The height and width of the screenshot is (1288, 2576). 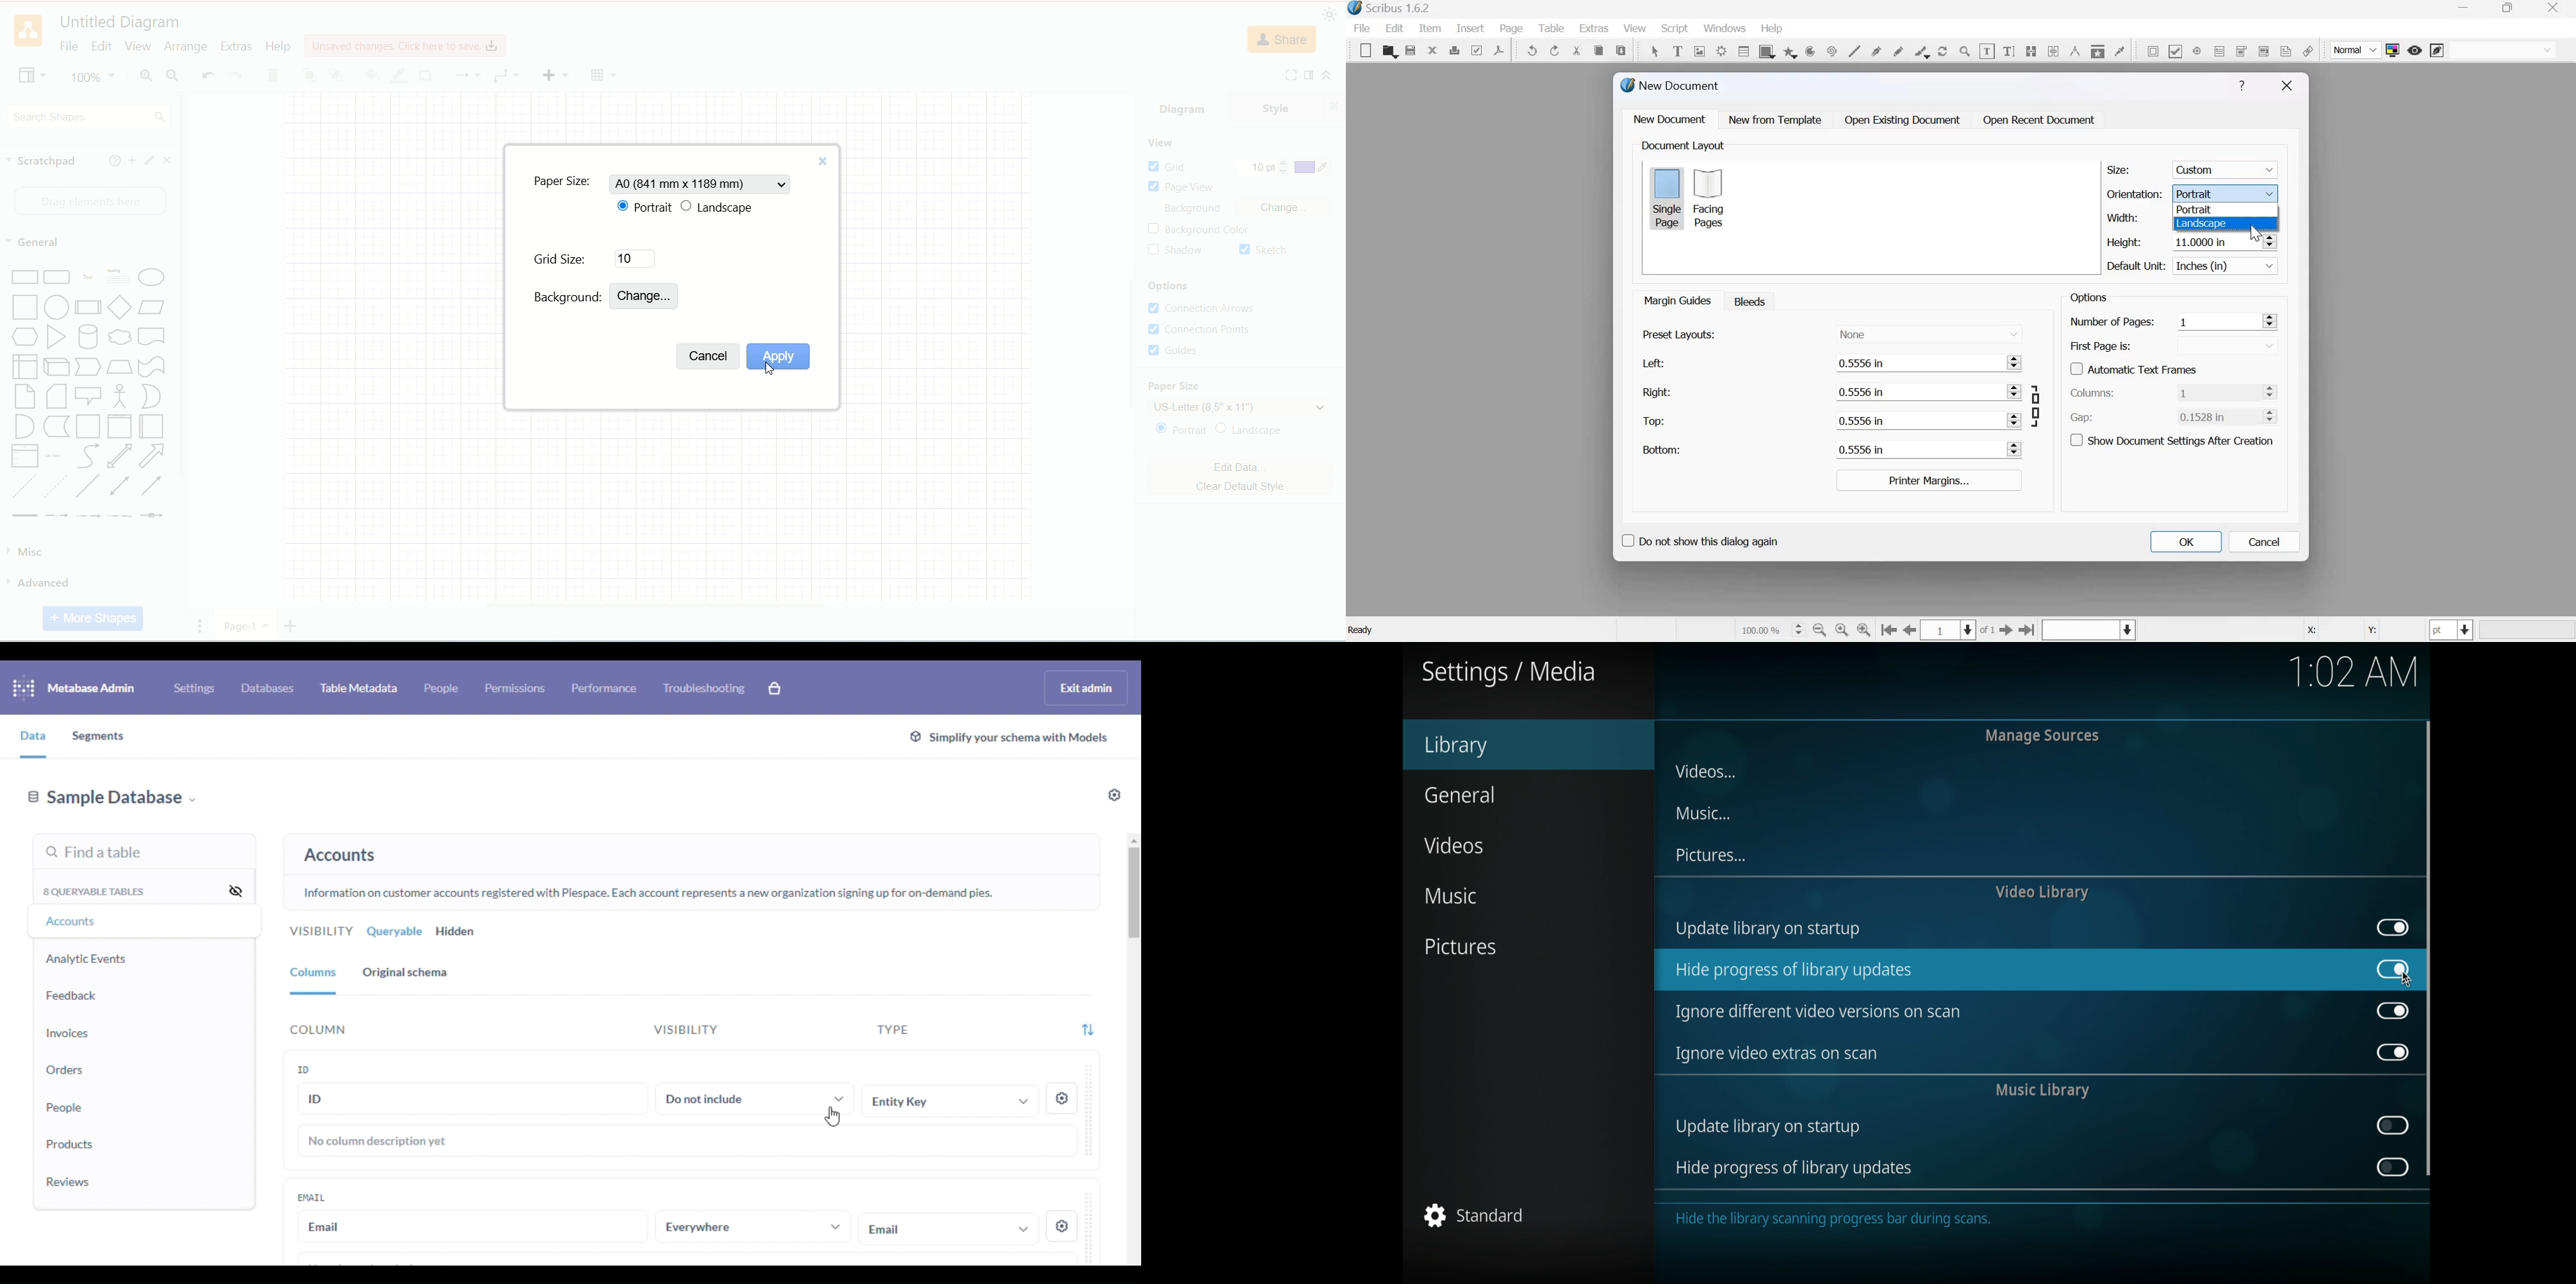 I want to click on share, so click(x=1284, y=41).